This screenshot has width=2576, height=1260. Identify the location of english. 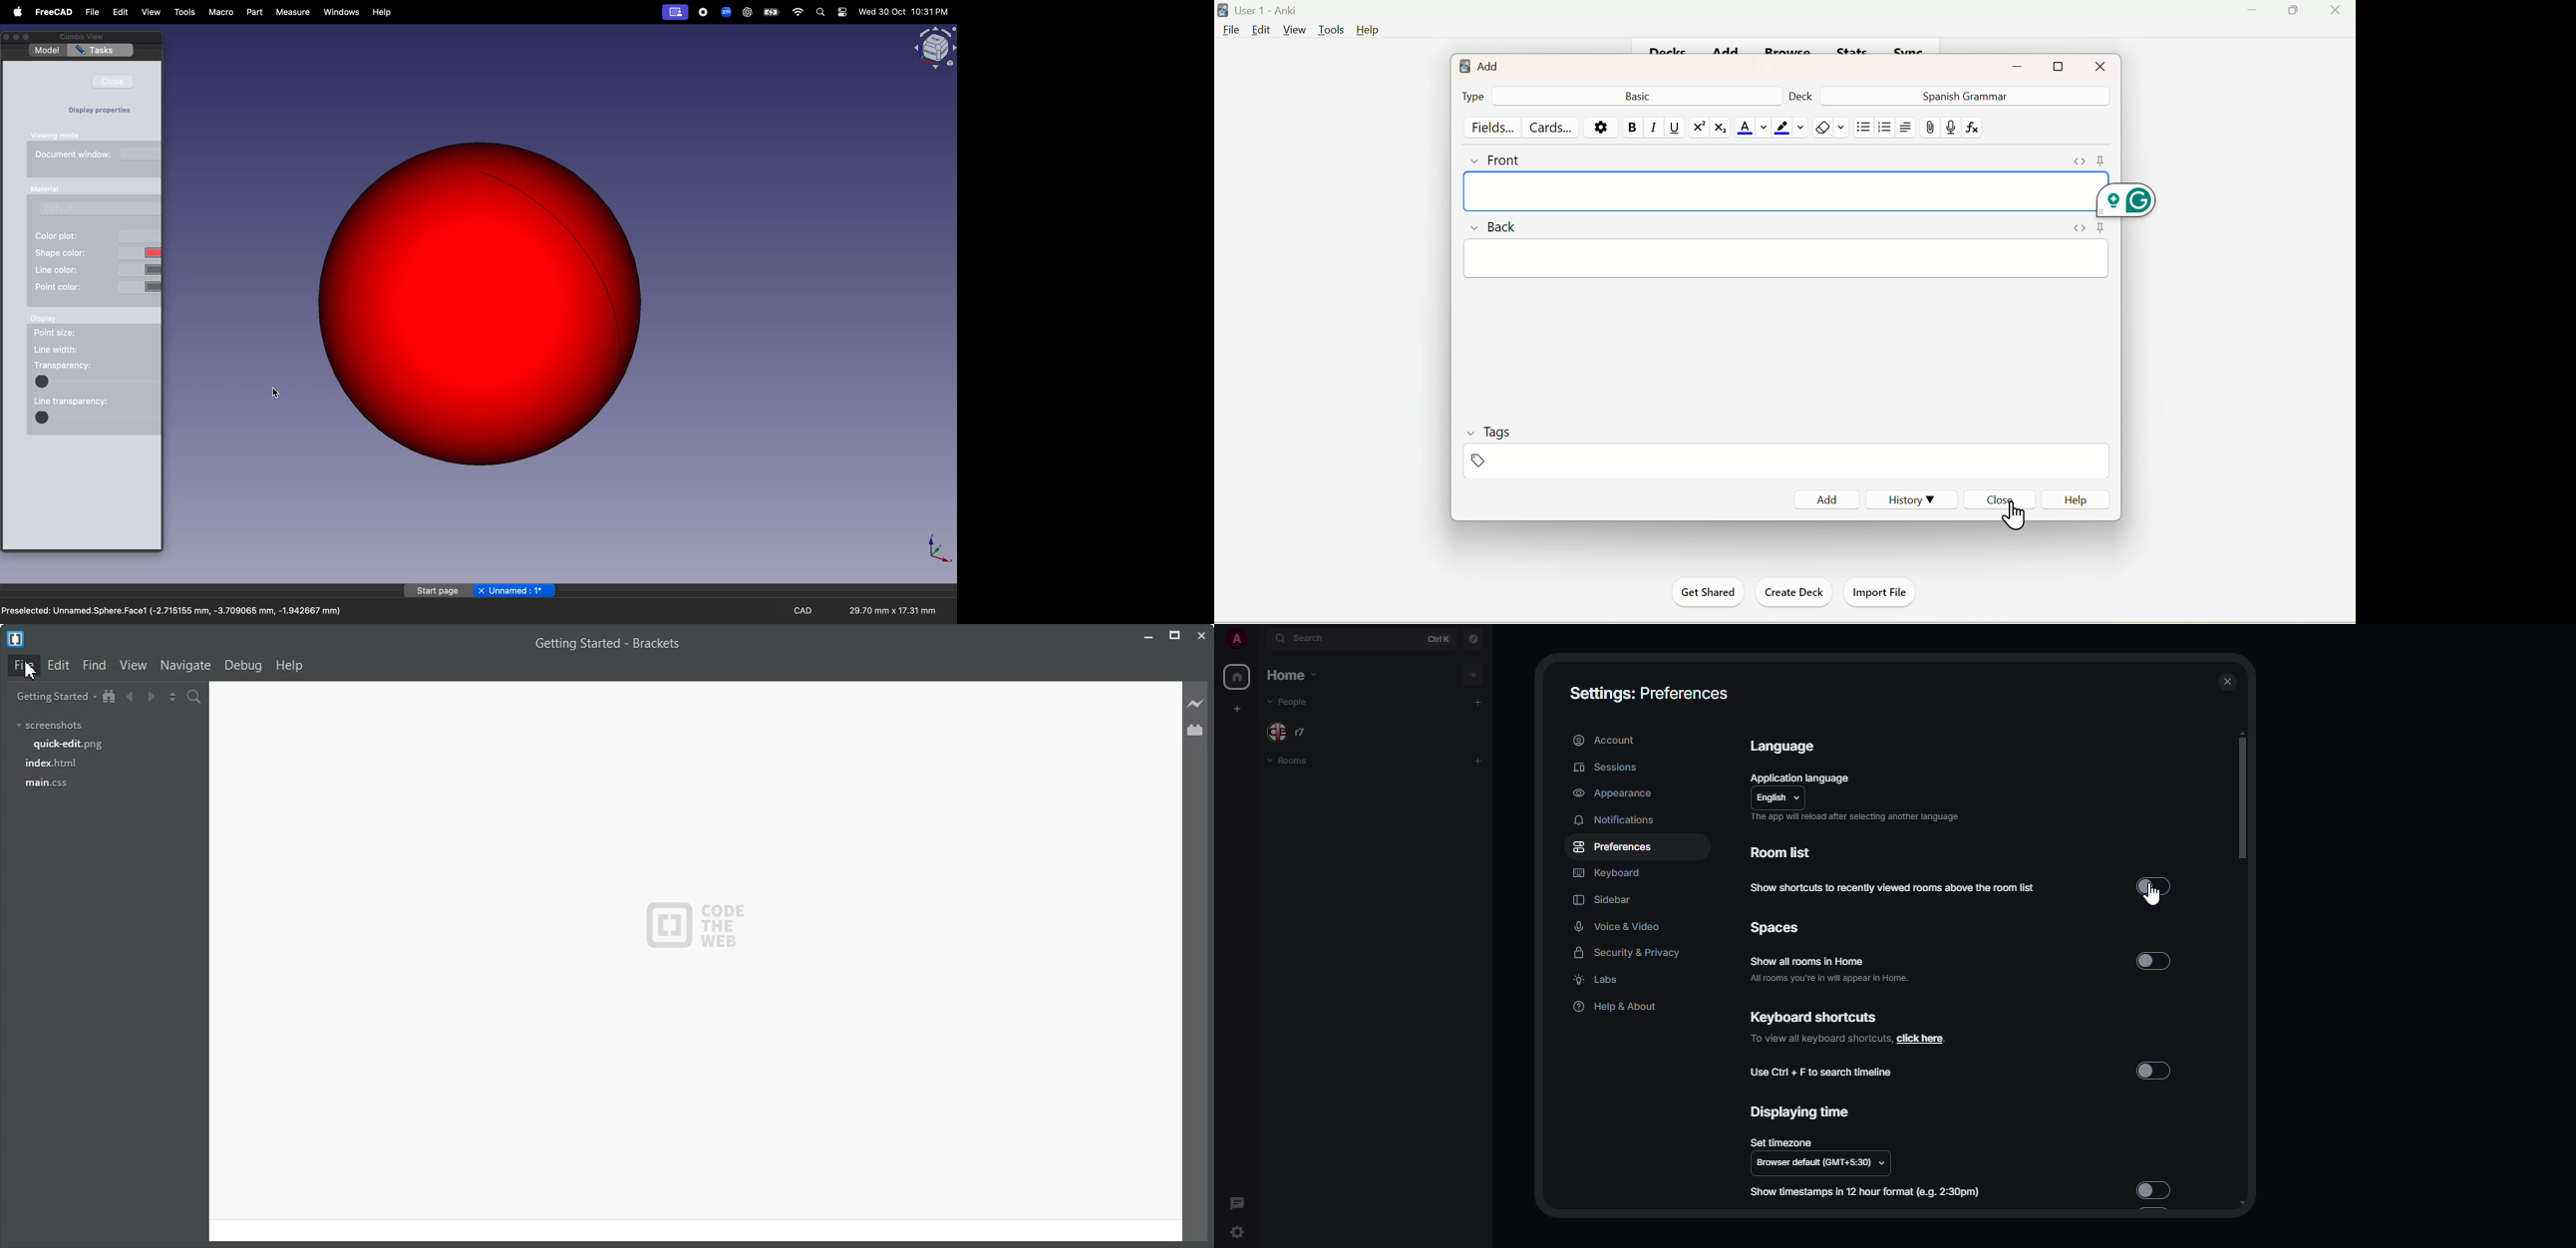
(1780, 798).